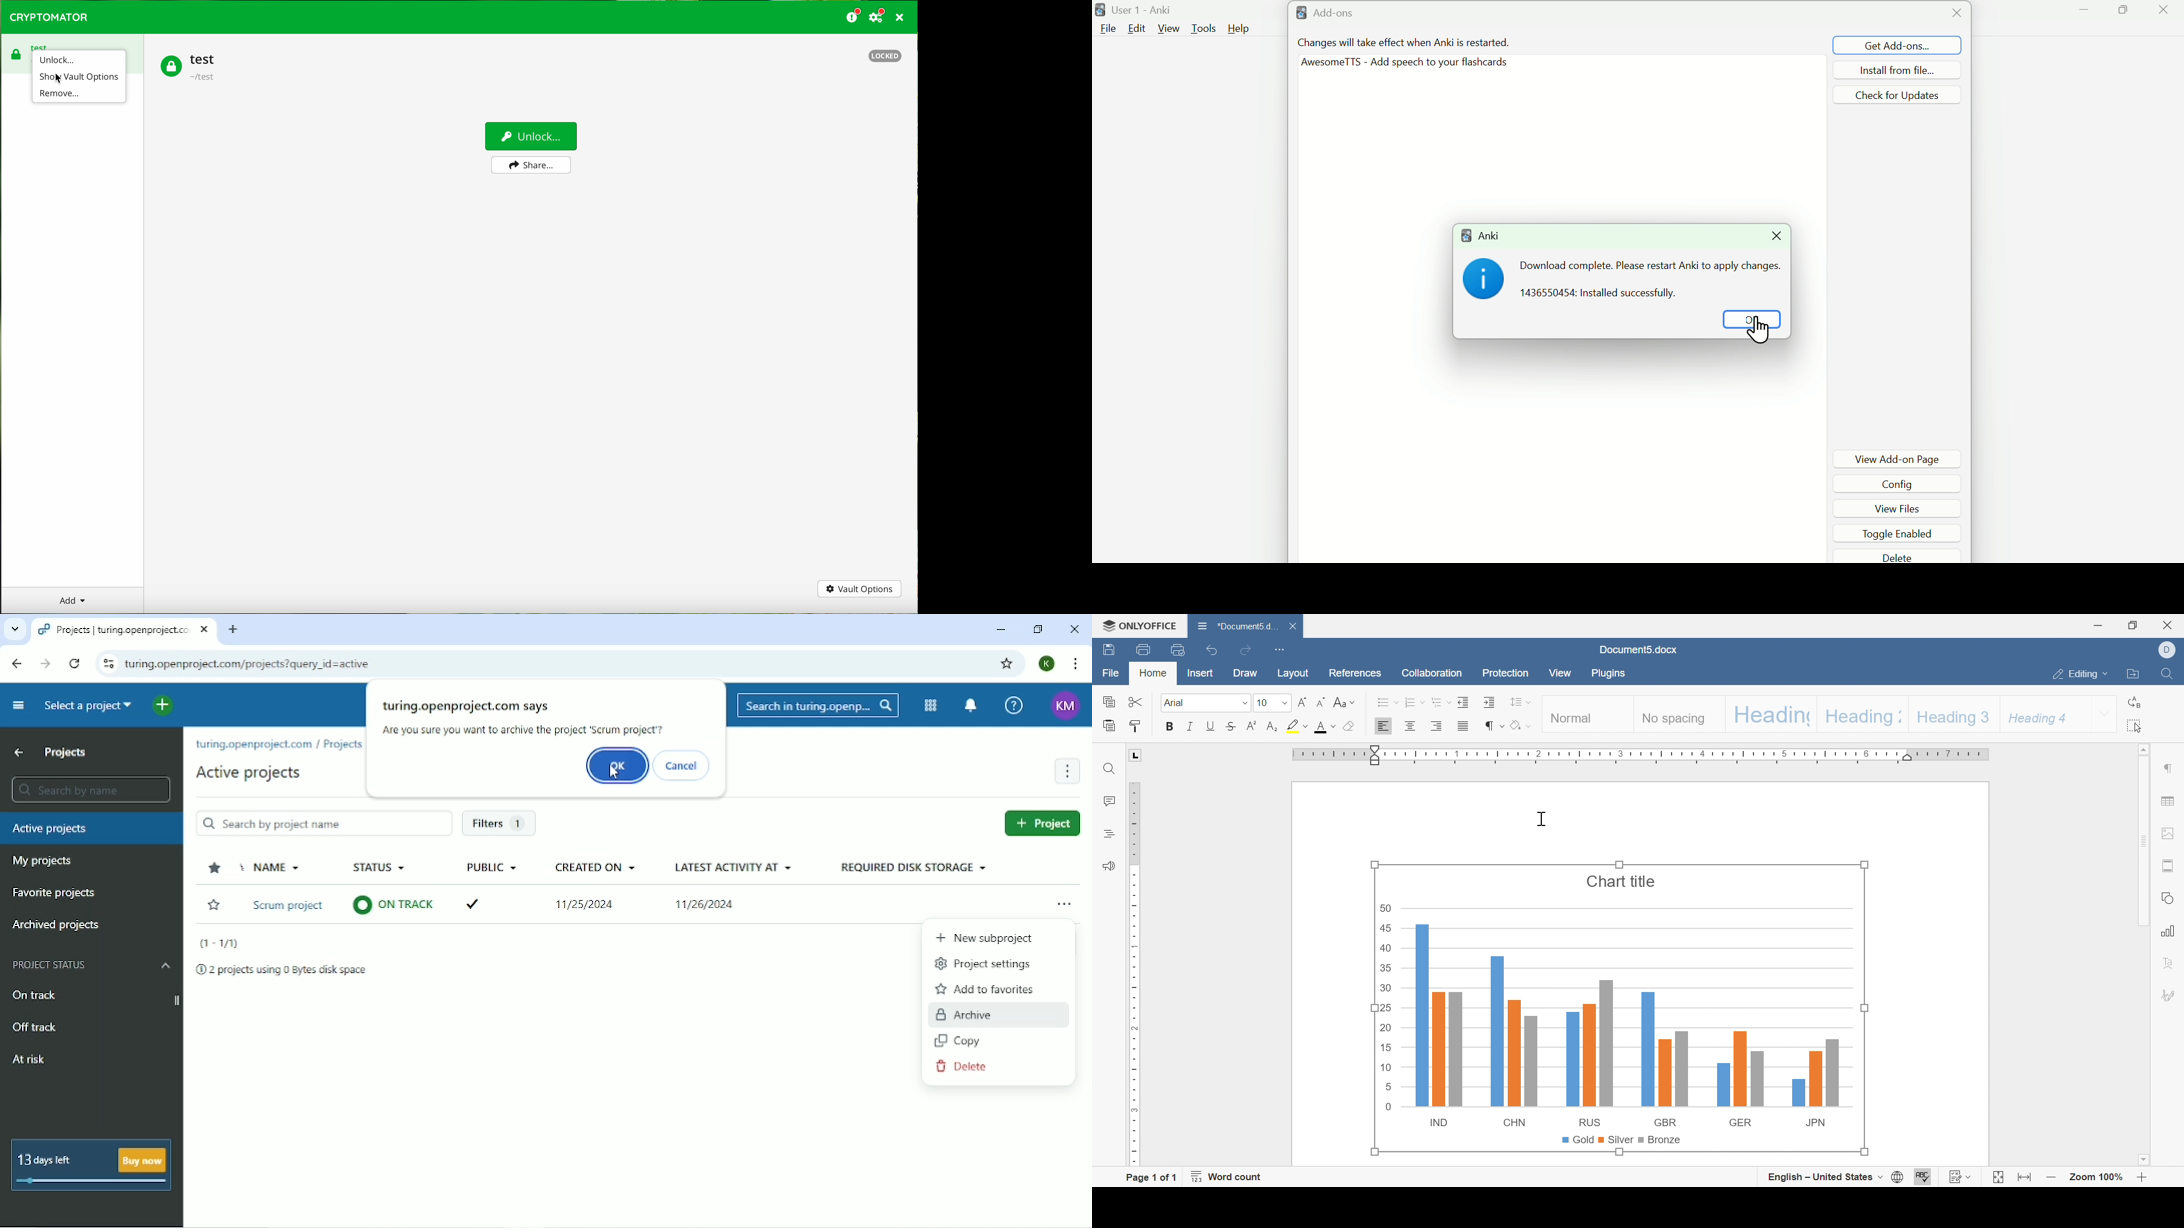 This screenshot has height=1232, width=2184. Describe the element at coordinates (1294, 626) in the screenshot. I see `close` at that location.